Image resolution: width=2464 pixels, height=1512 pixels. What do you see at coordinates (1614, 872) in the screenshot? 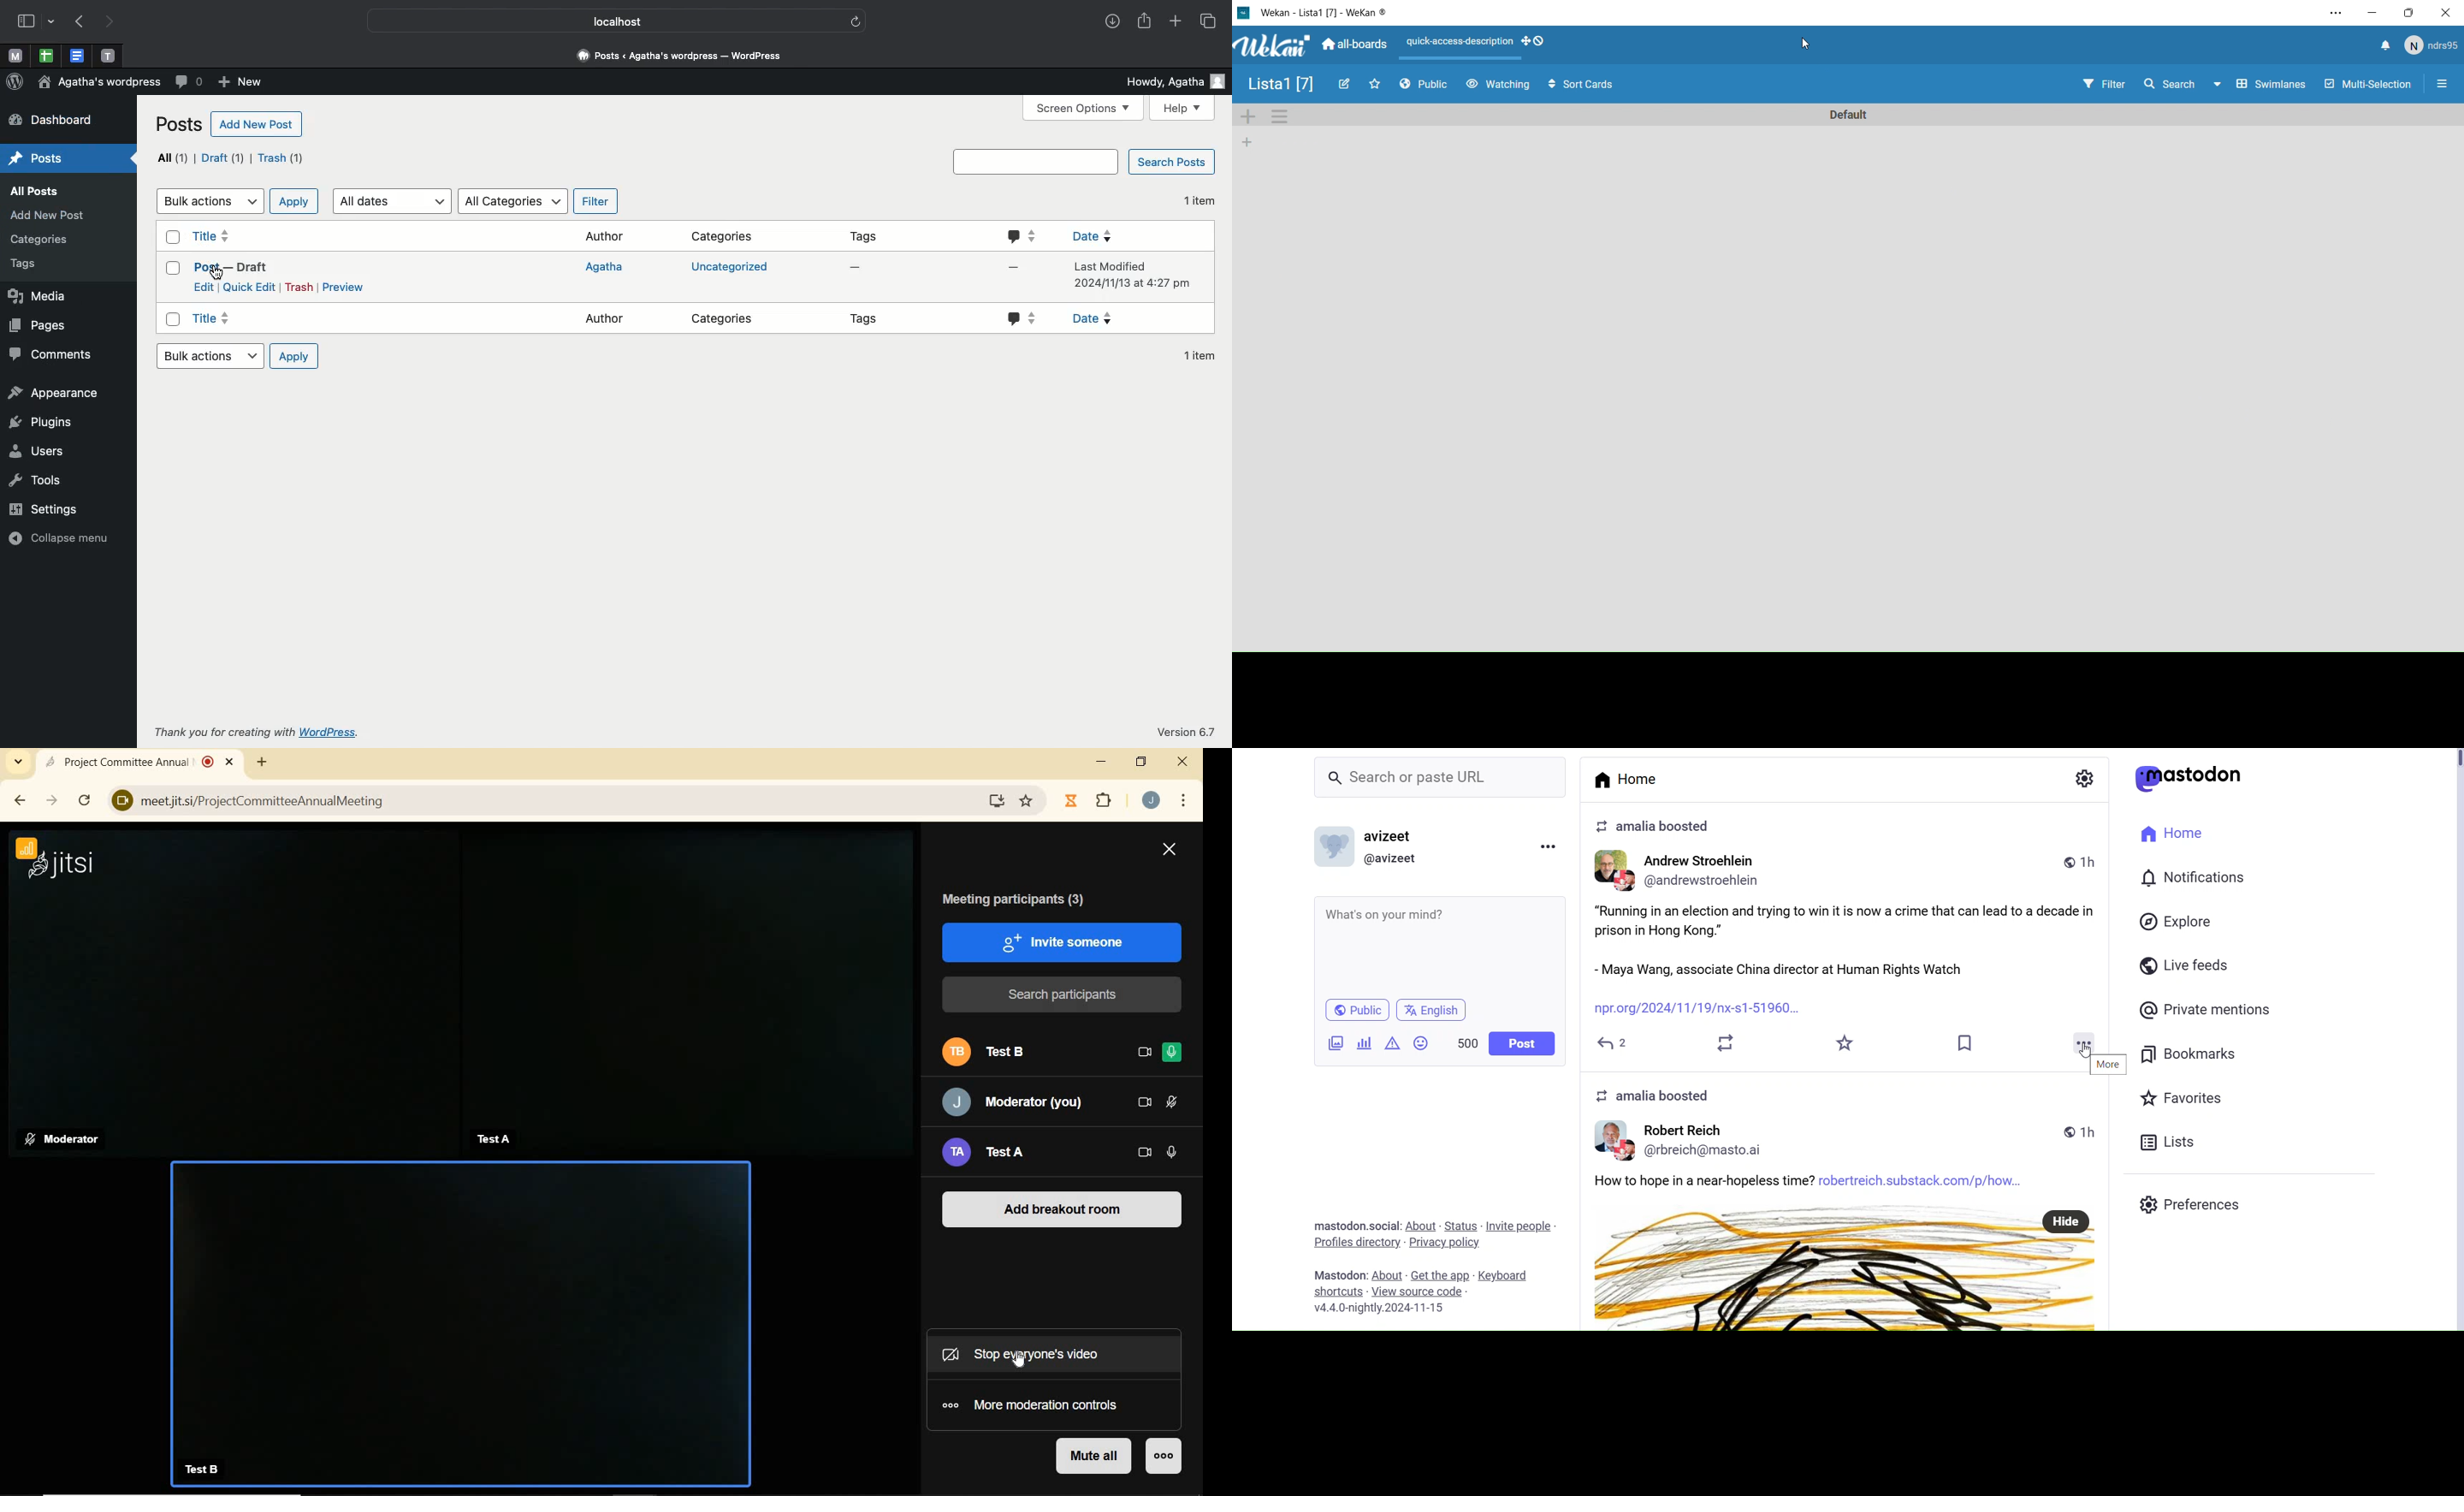
I see `profile image` at bounding box center [1614, 872].